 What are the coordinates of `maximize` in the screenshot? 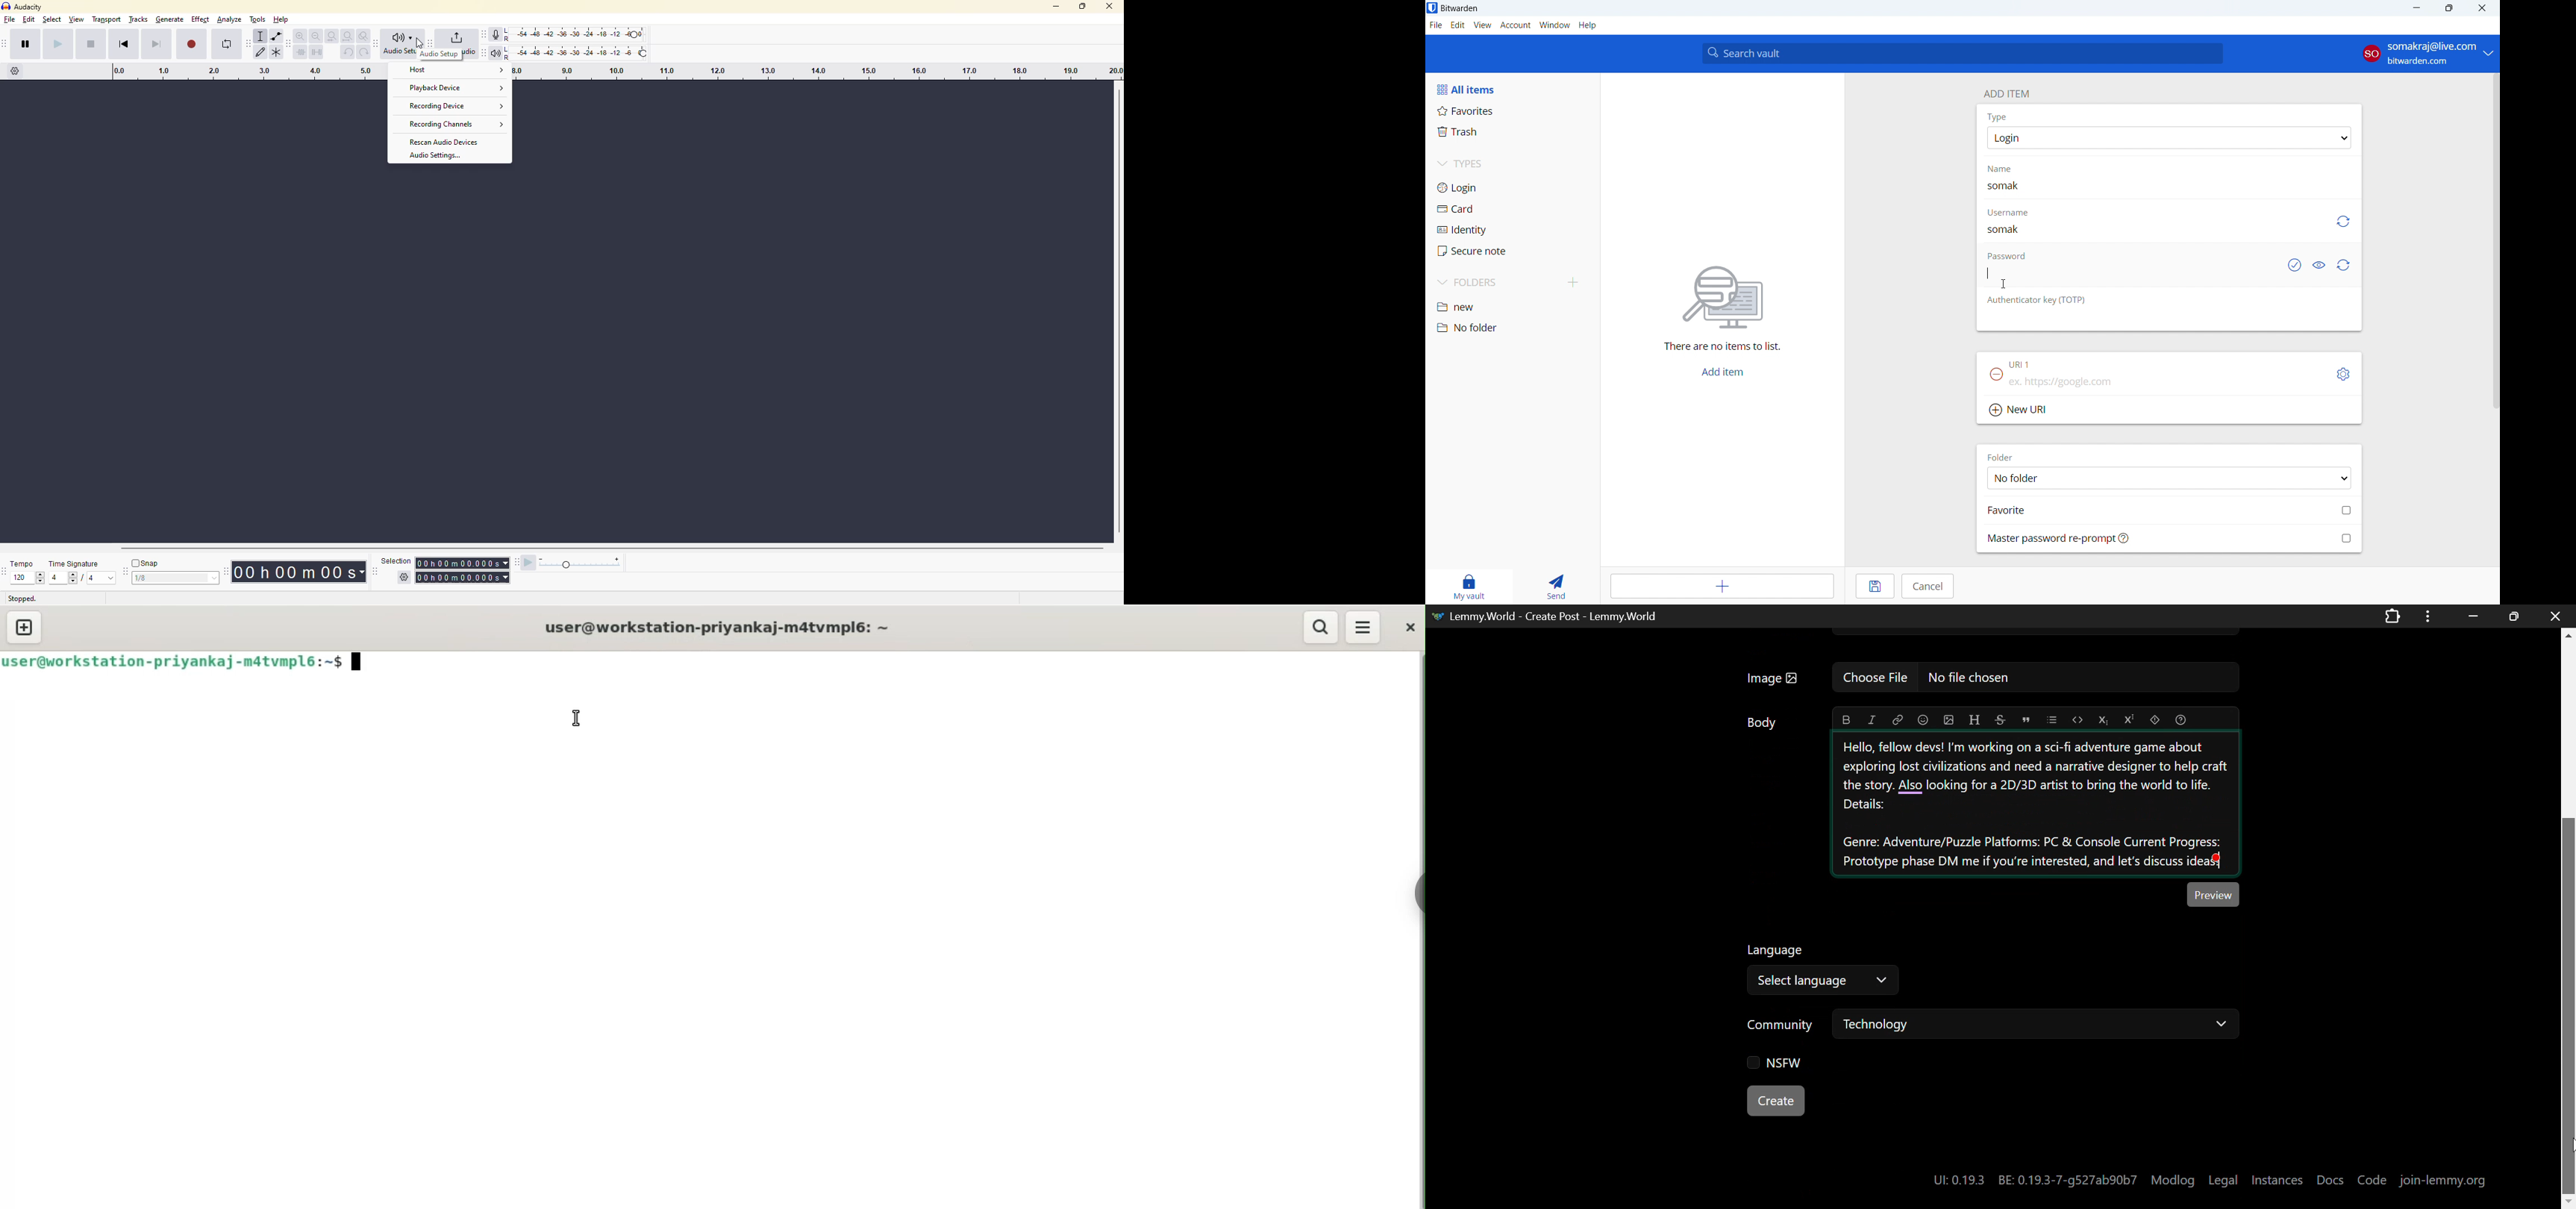 It's located at (1084, 6).